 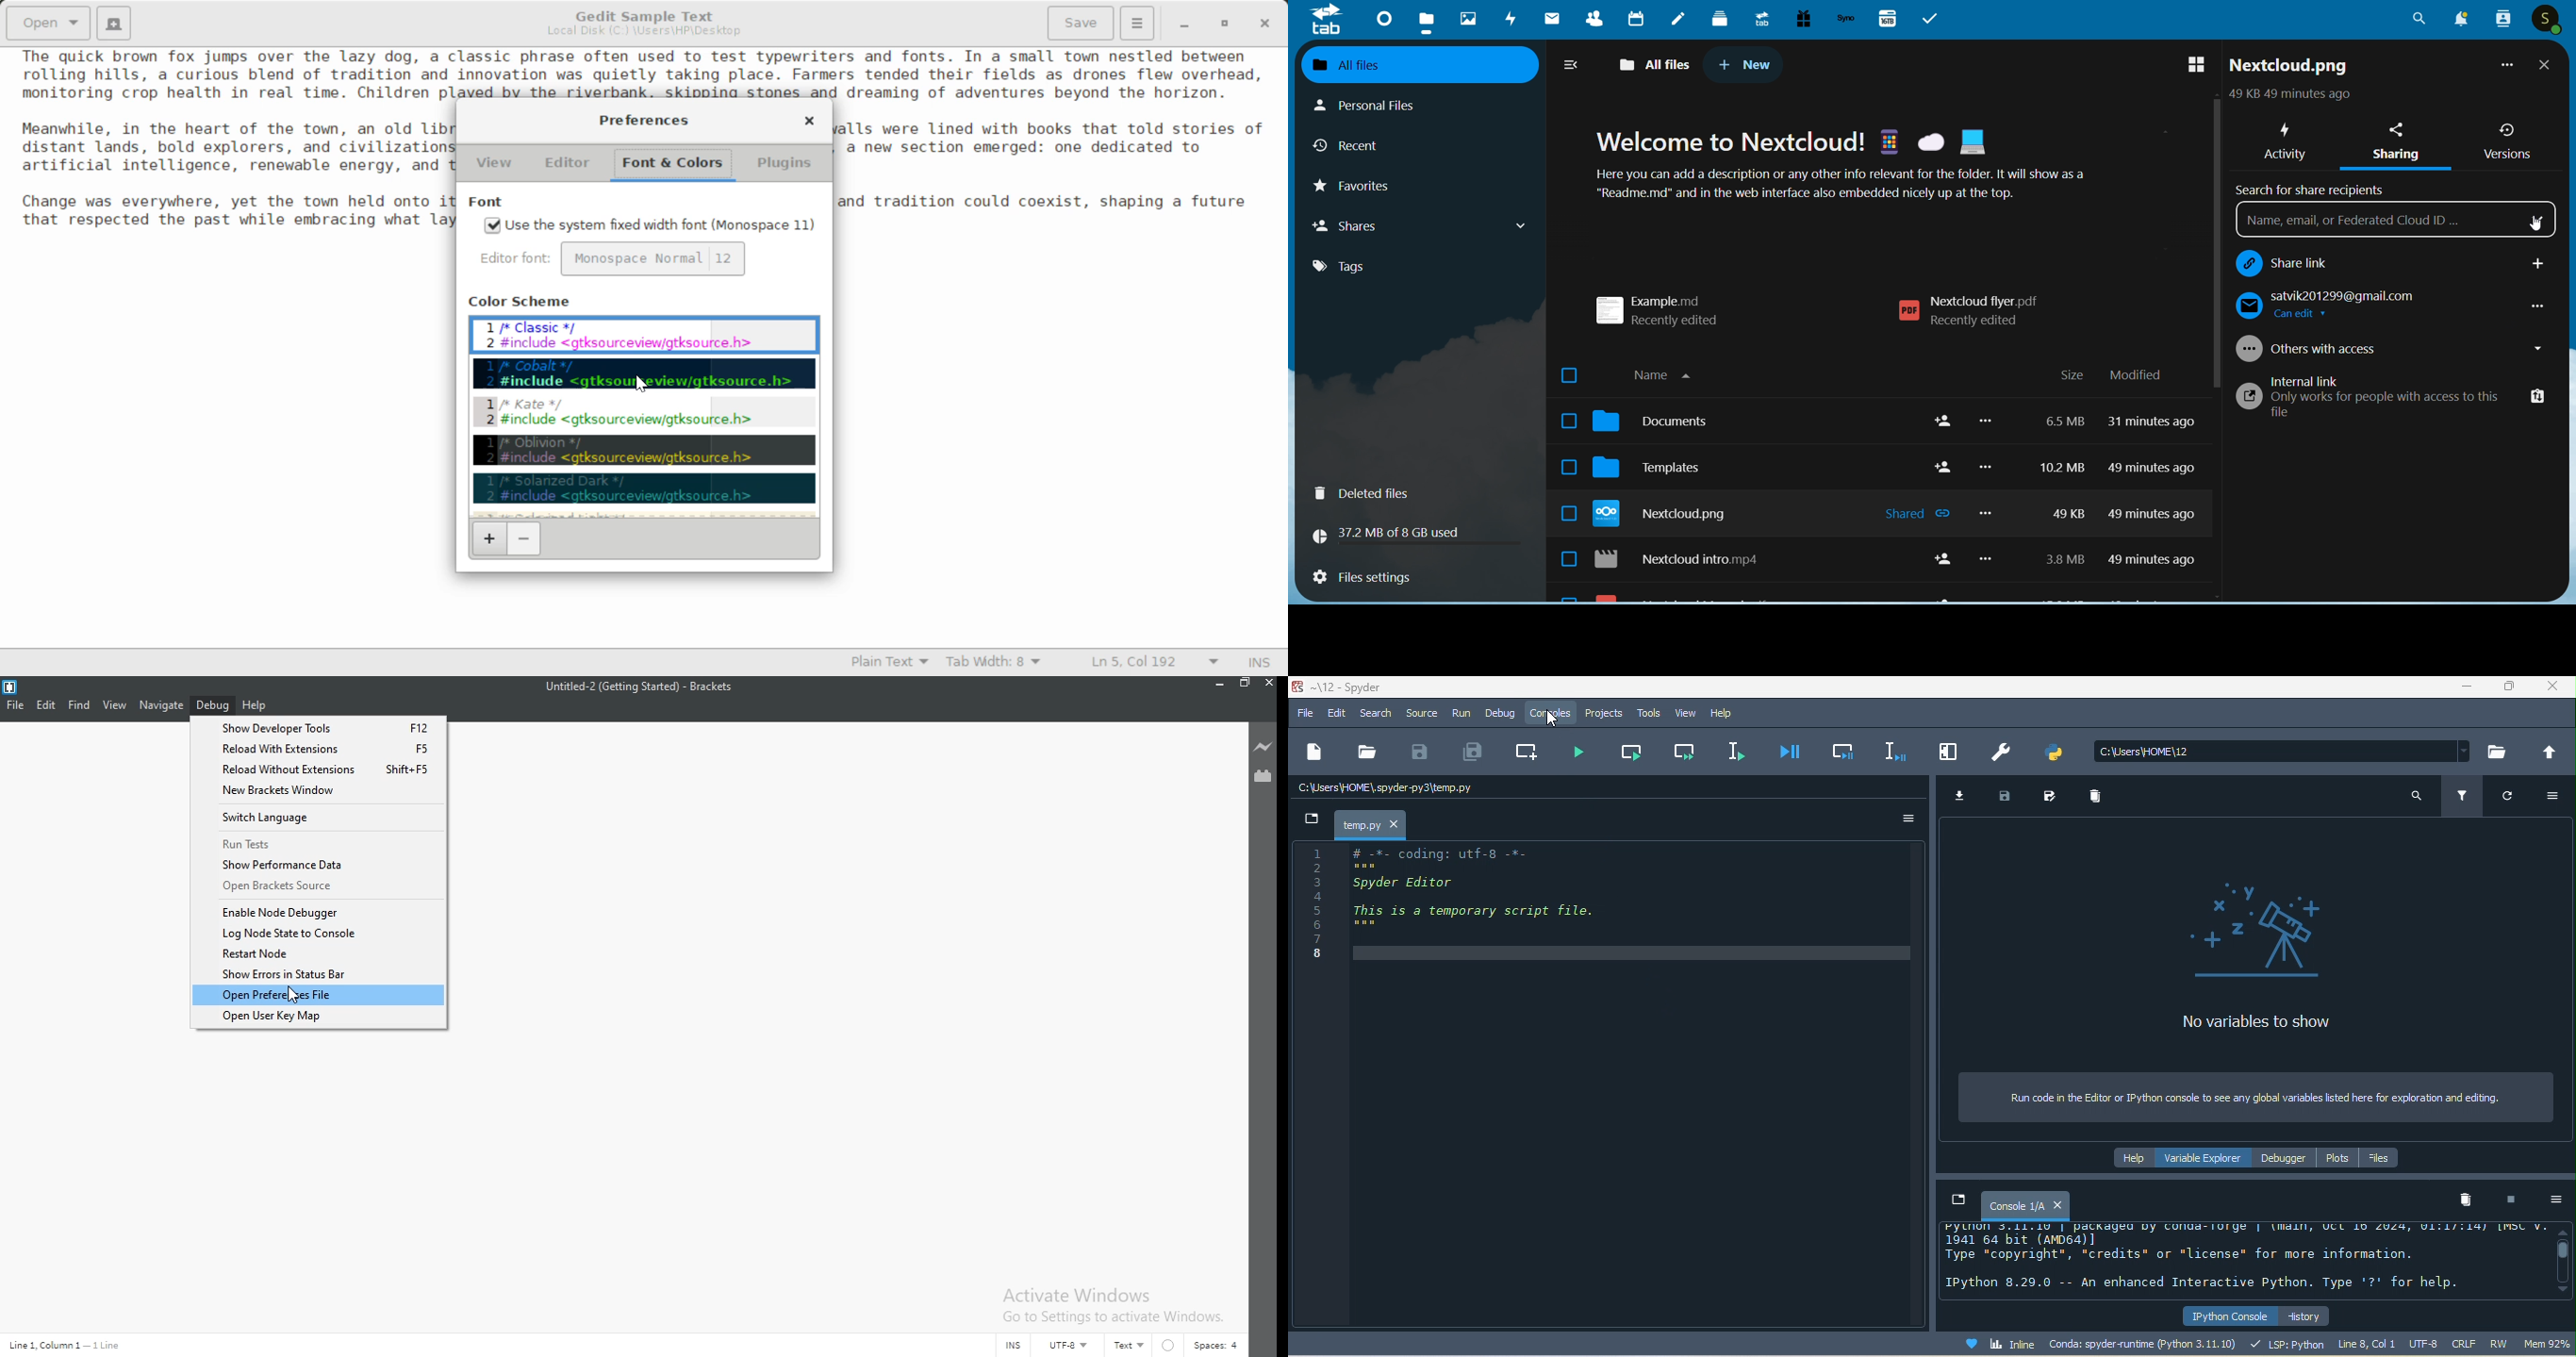 I want to click on internal link, so click(x=2362, y=396).